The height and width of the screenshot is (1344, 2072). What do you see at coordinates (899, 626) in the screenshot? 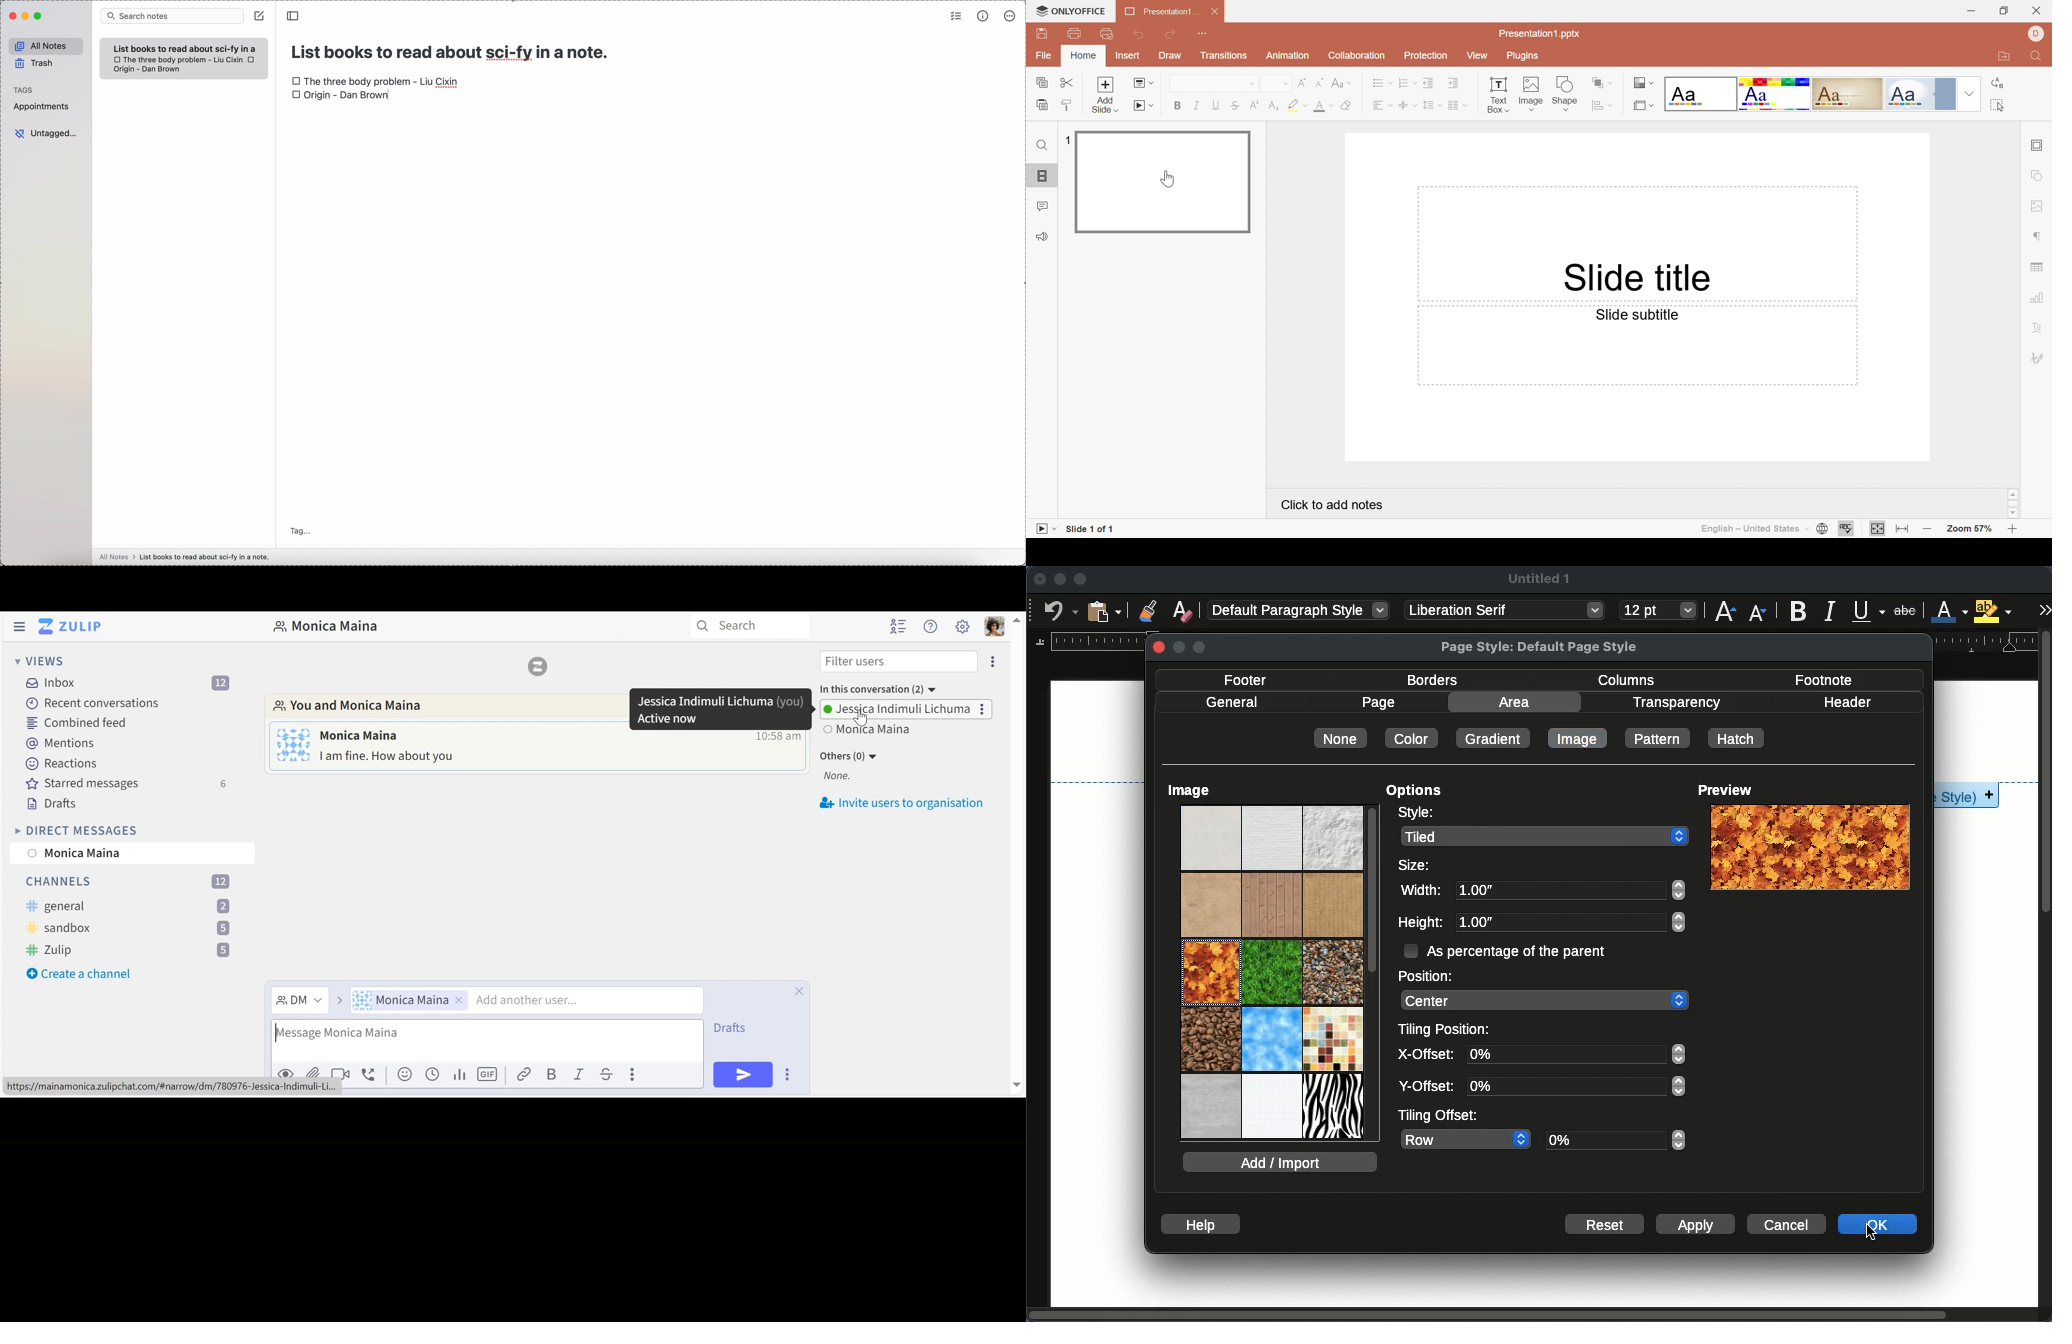
I see `Hide user list` at bounding box center [899, 626].